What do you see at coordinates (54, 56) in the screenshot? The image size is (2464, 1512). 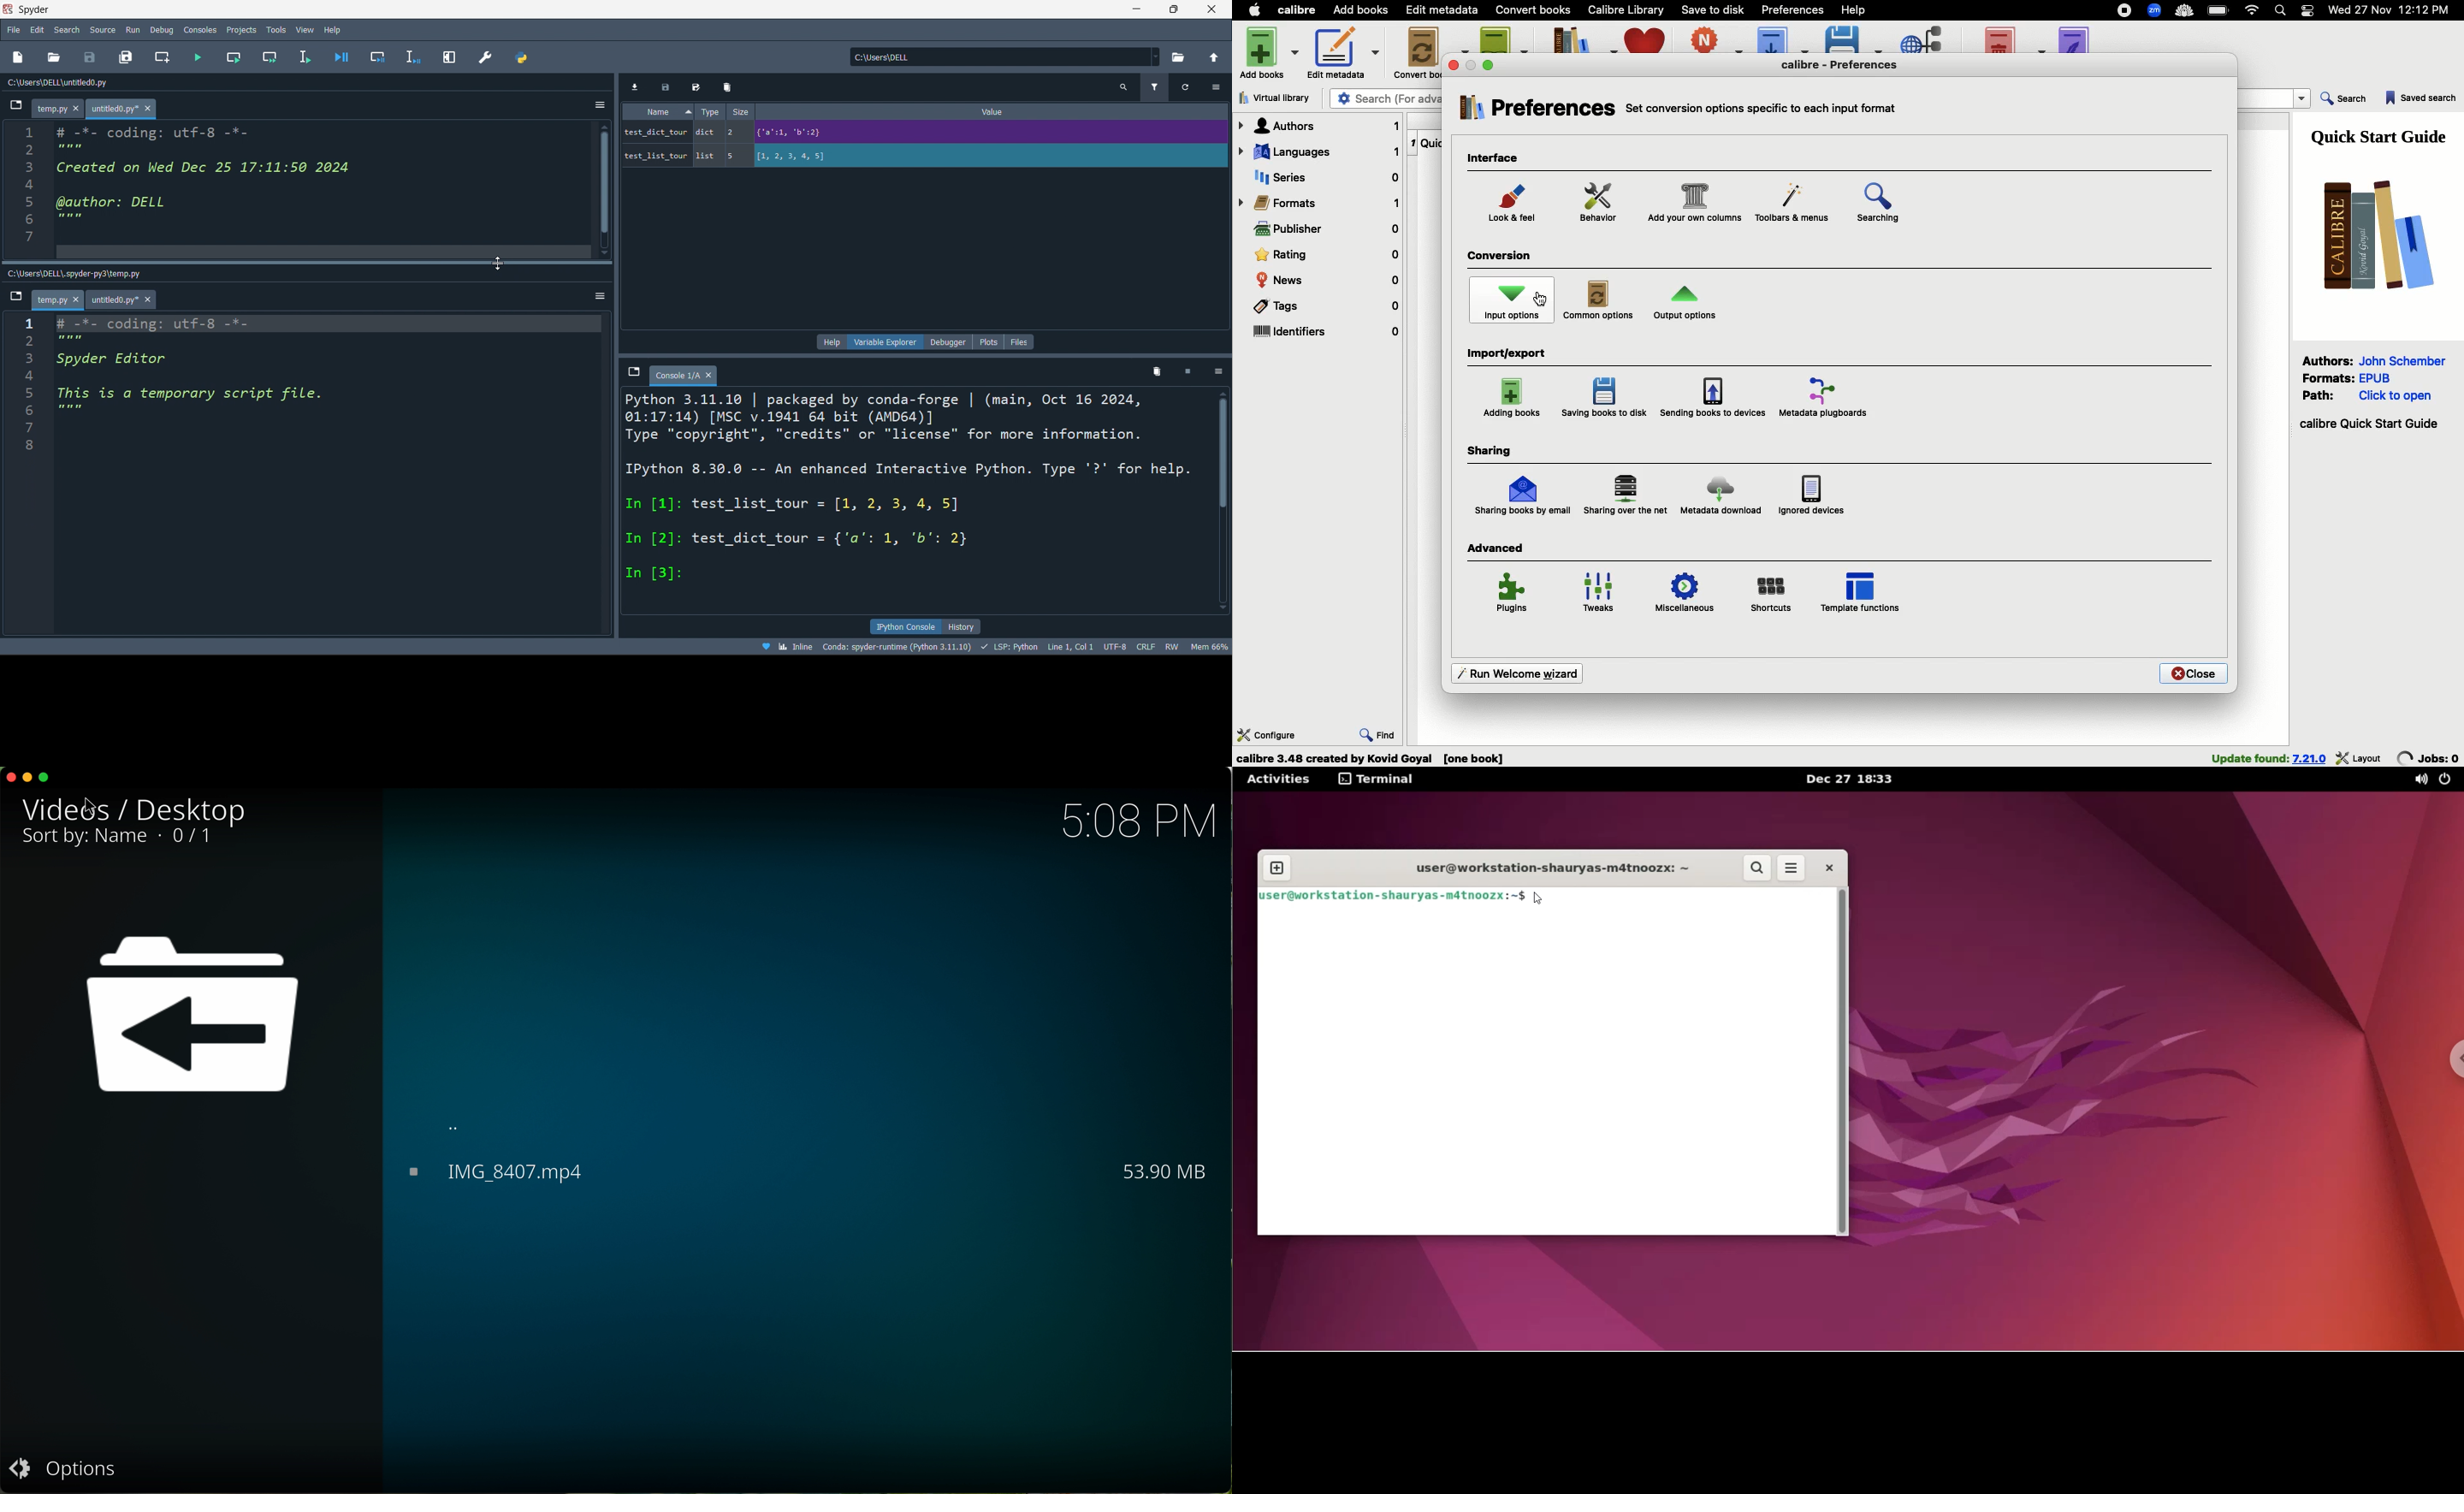 I see `OPEN FILE` at bounding box center [54, 56].